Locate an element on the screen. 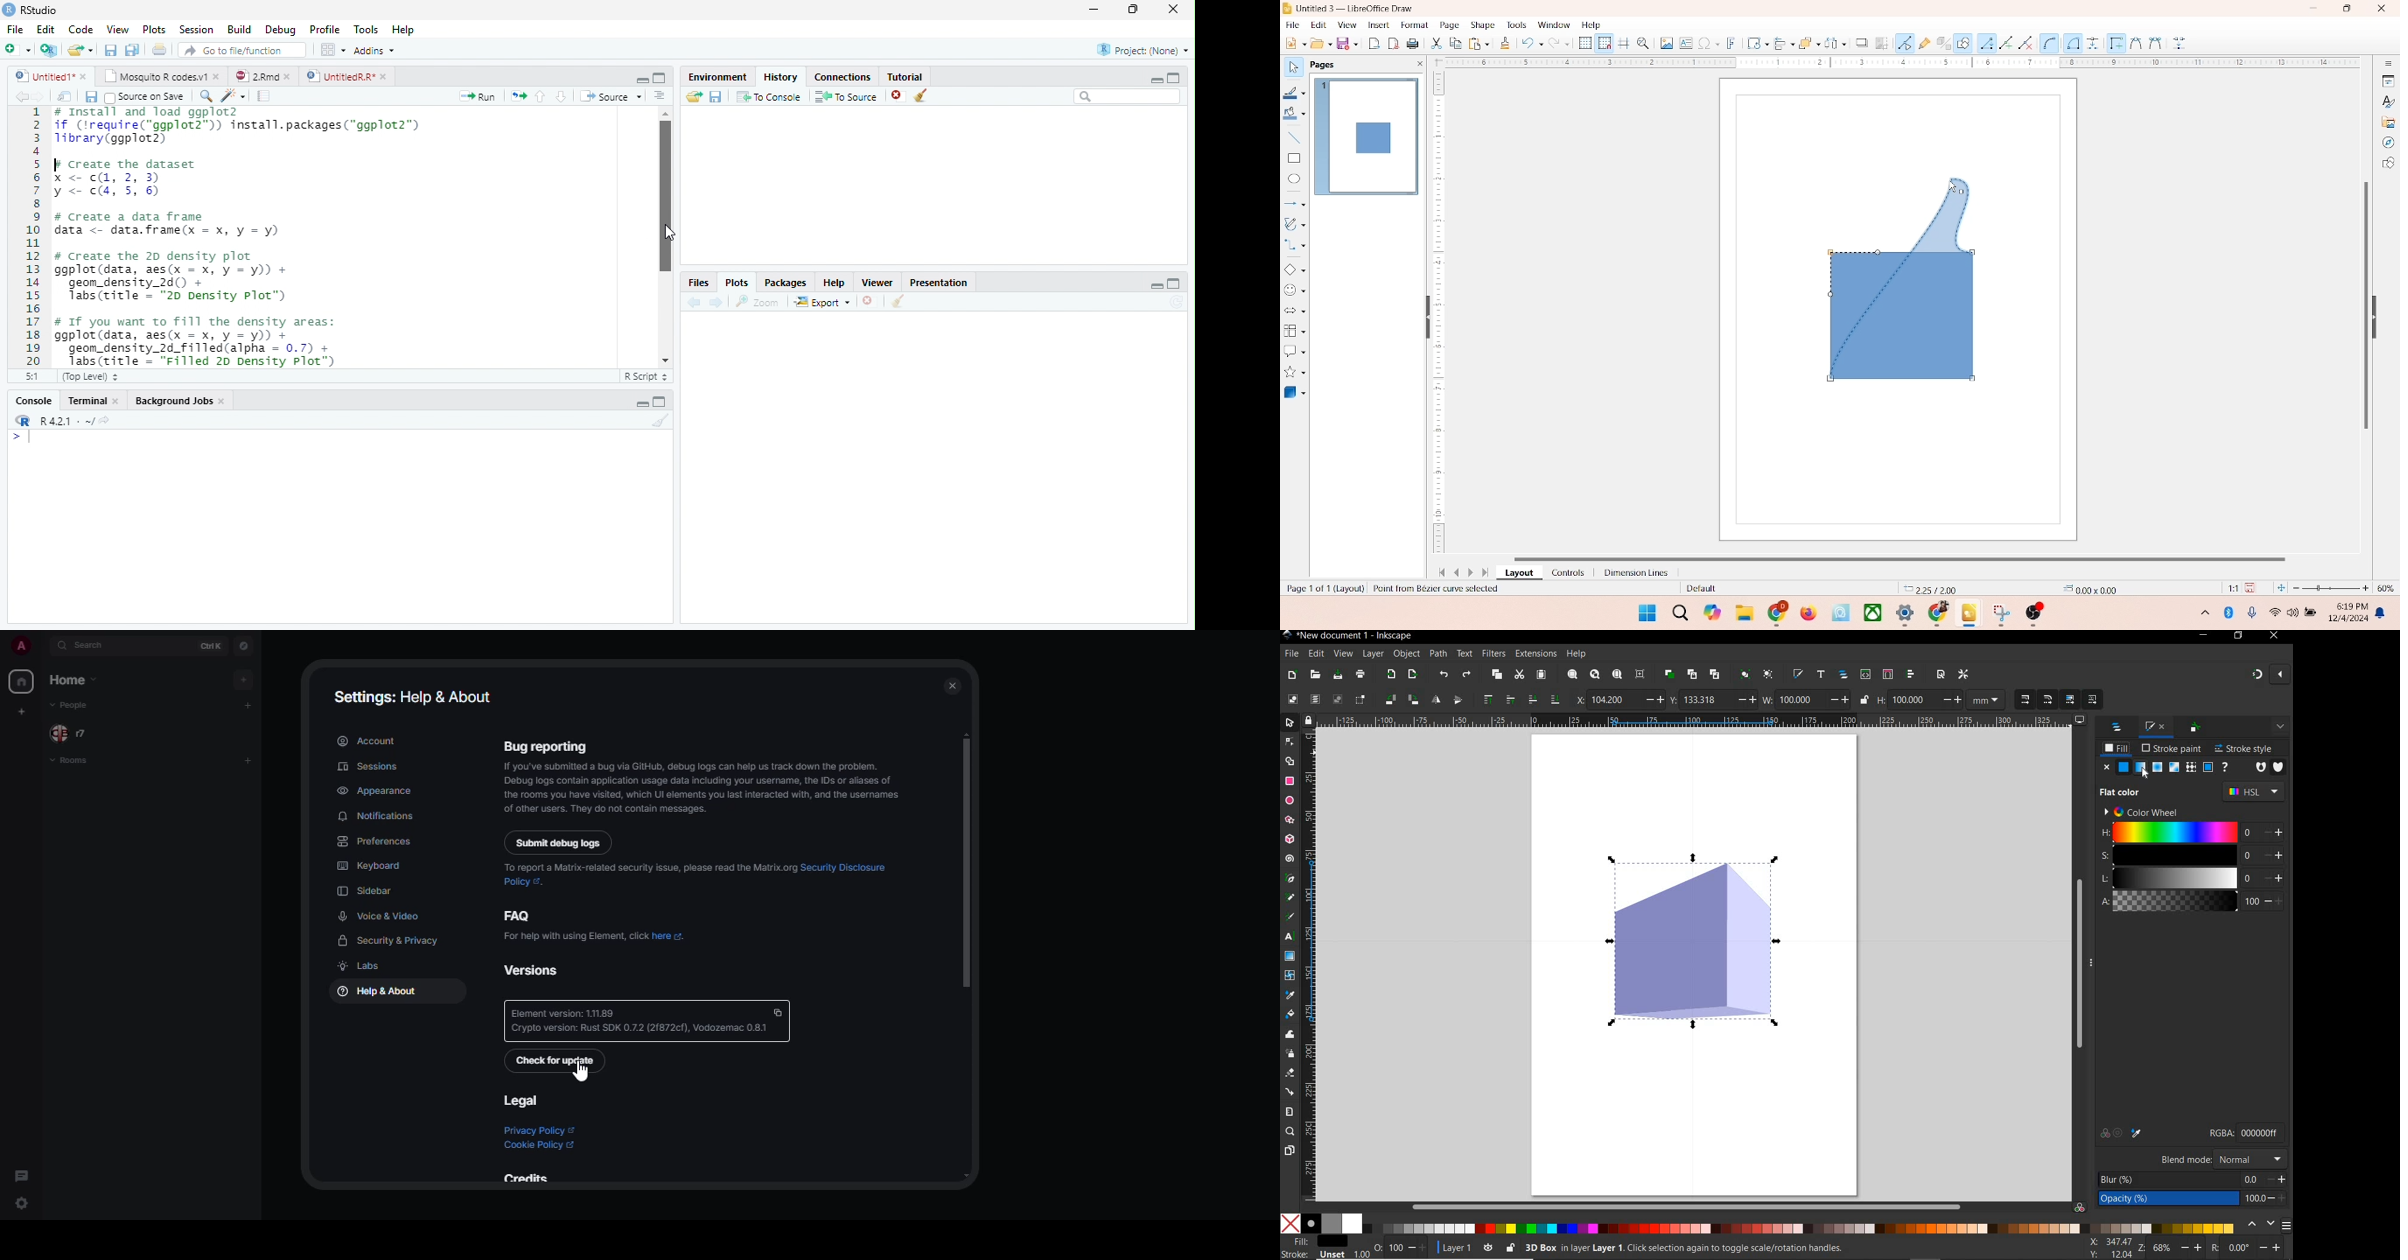  PRINT is located at coordinates (1361, 673).